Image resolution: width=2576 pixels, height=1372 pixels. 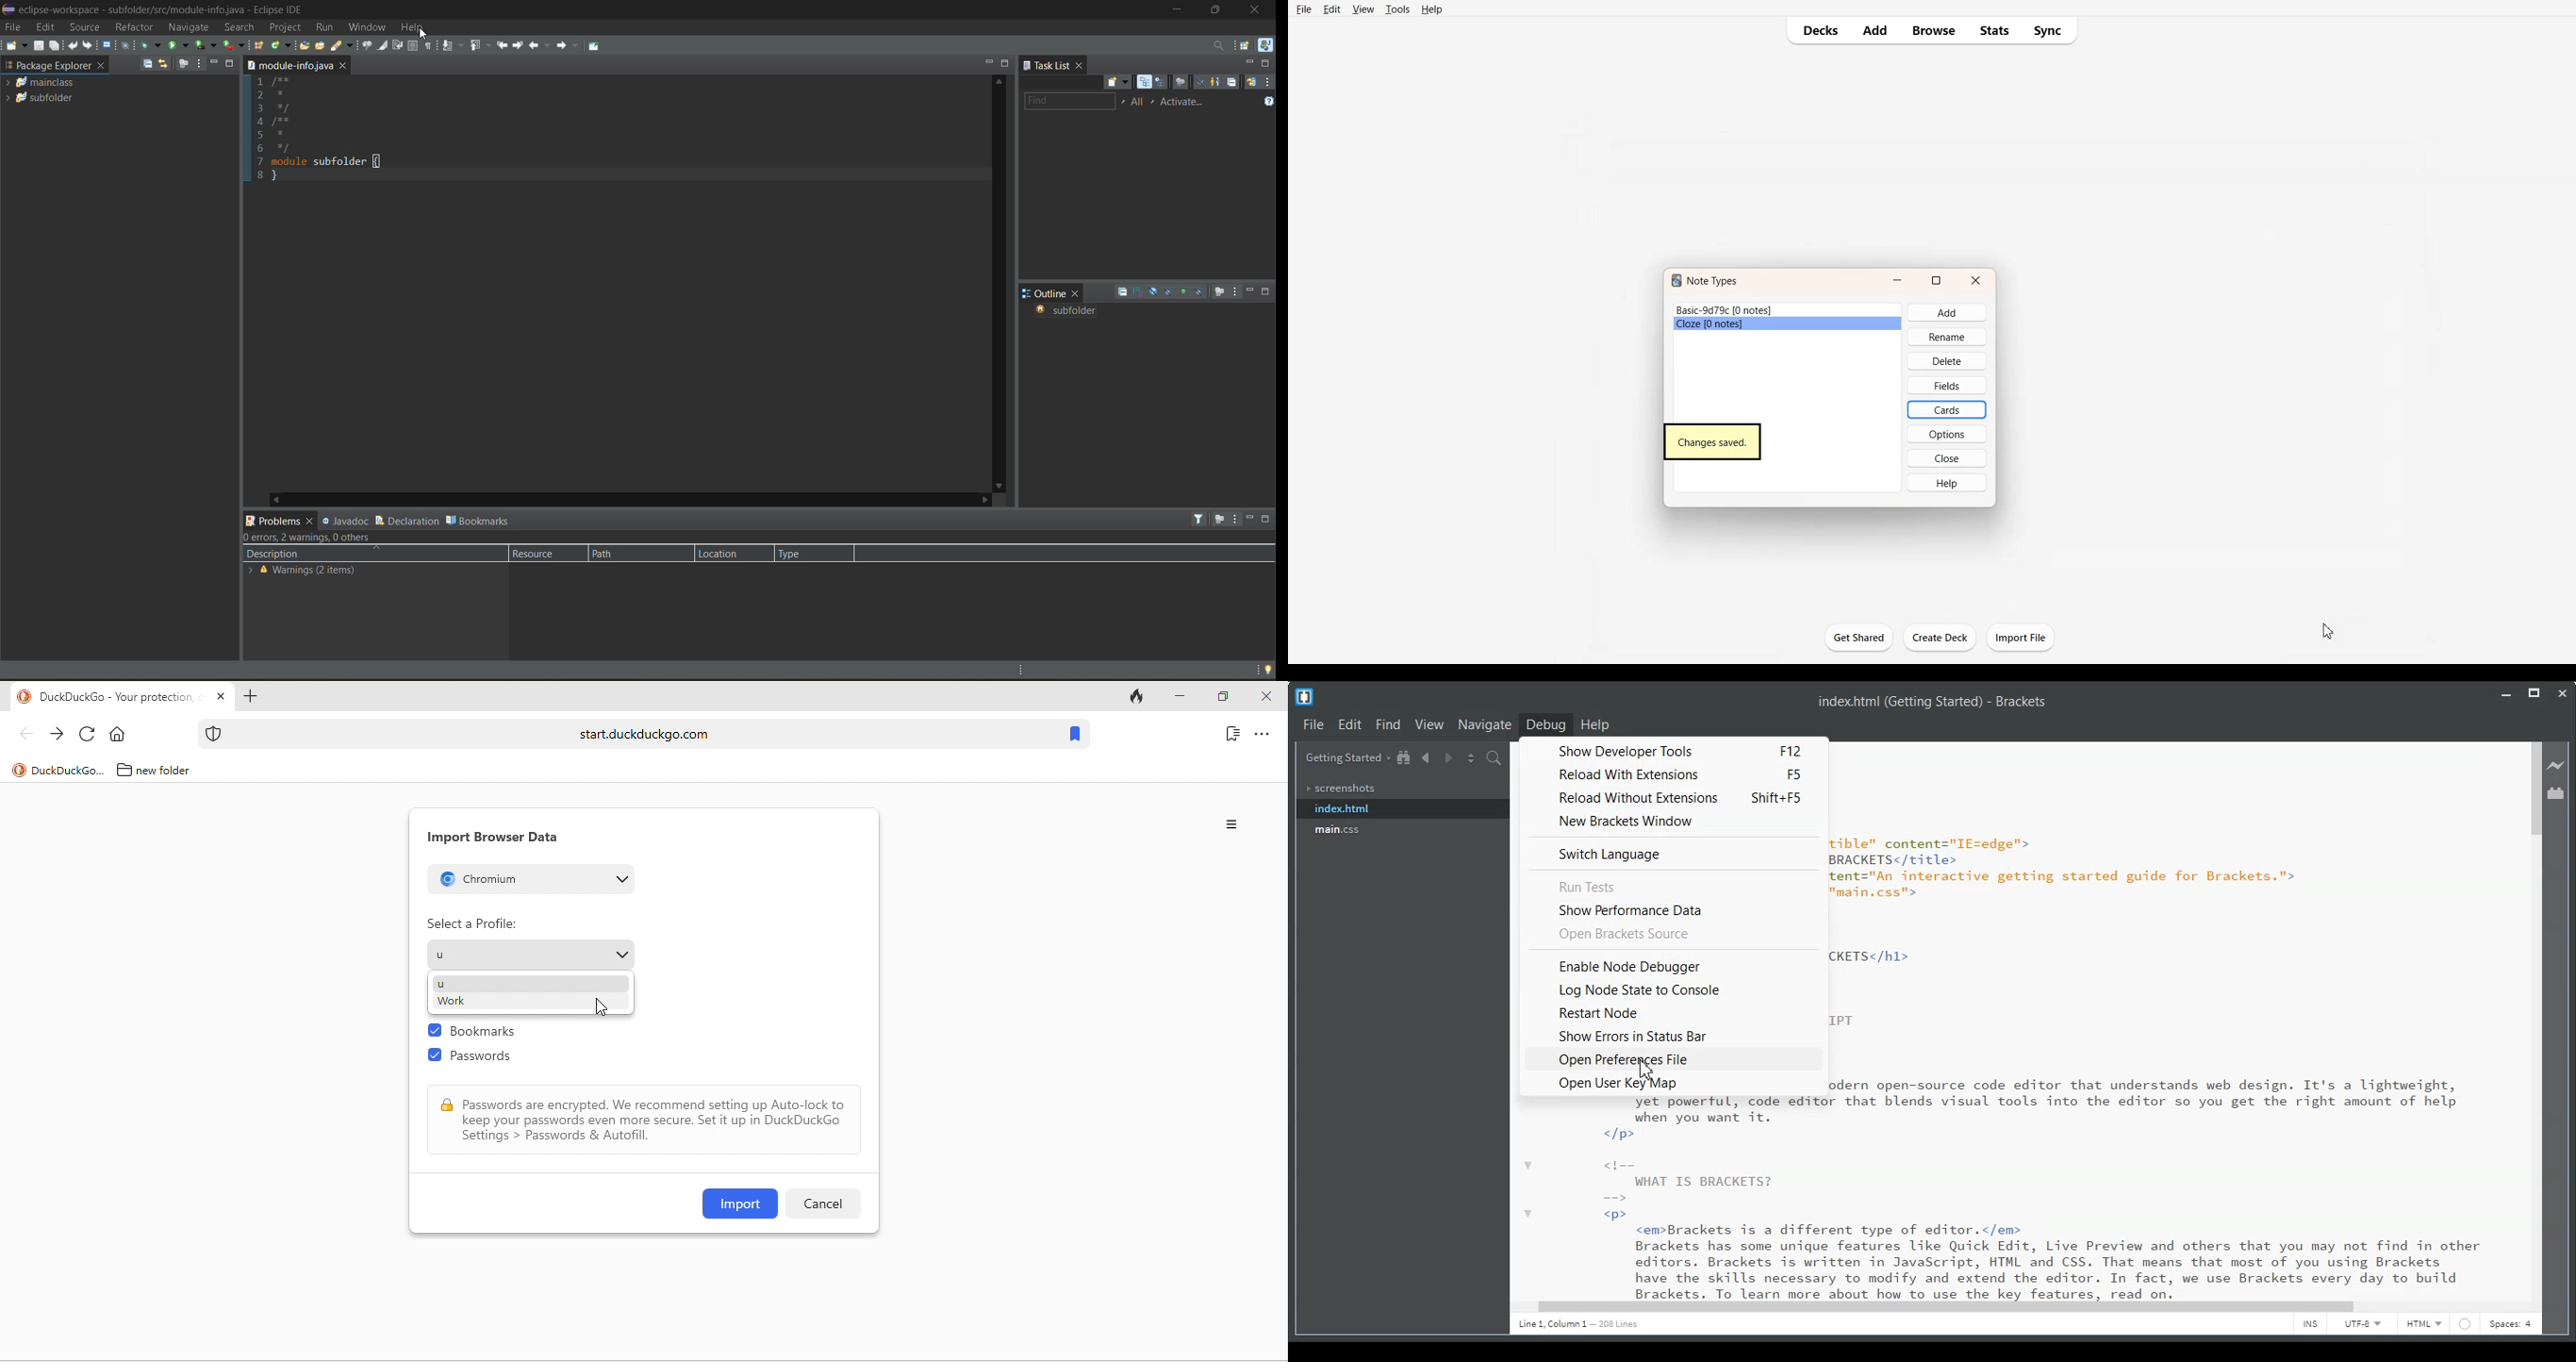 I want to click on INS, so click(x=2310, y=1326).